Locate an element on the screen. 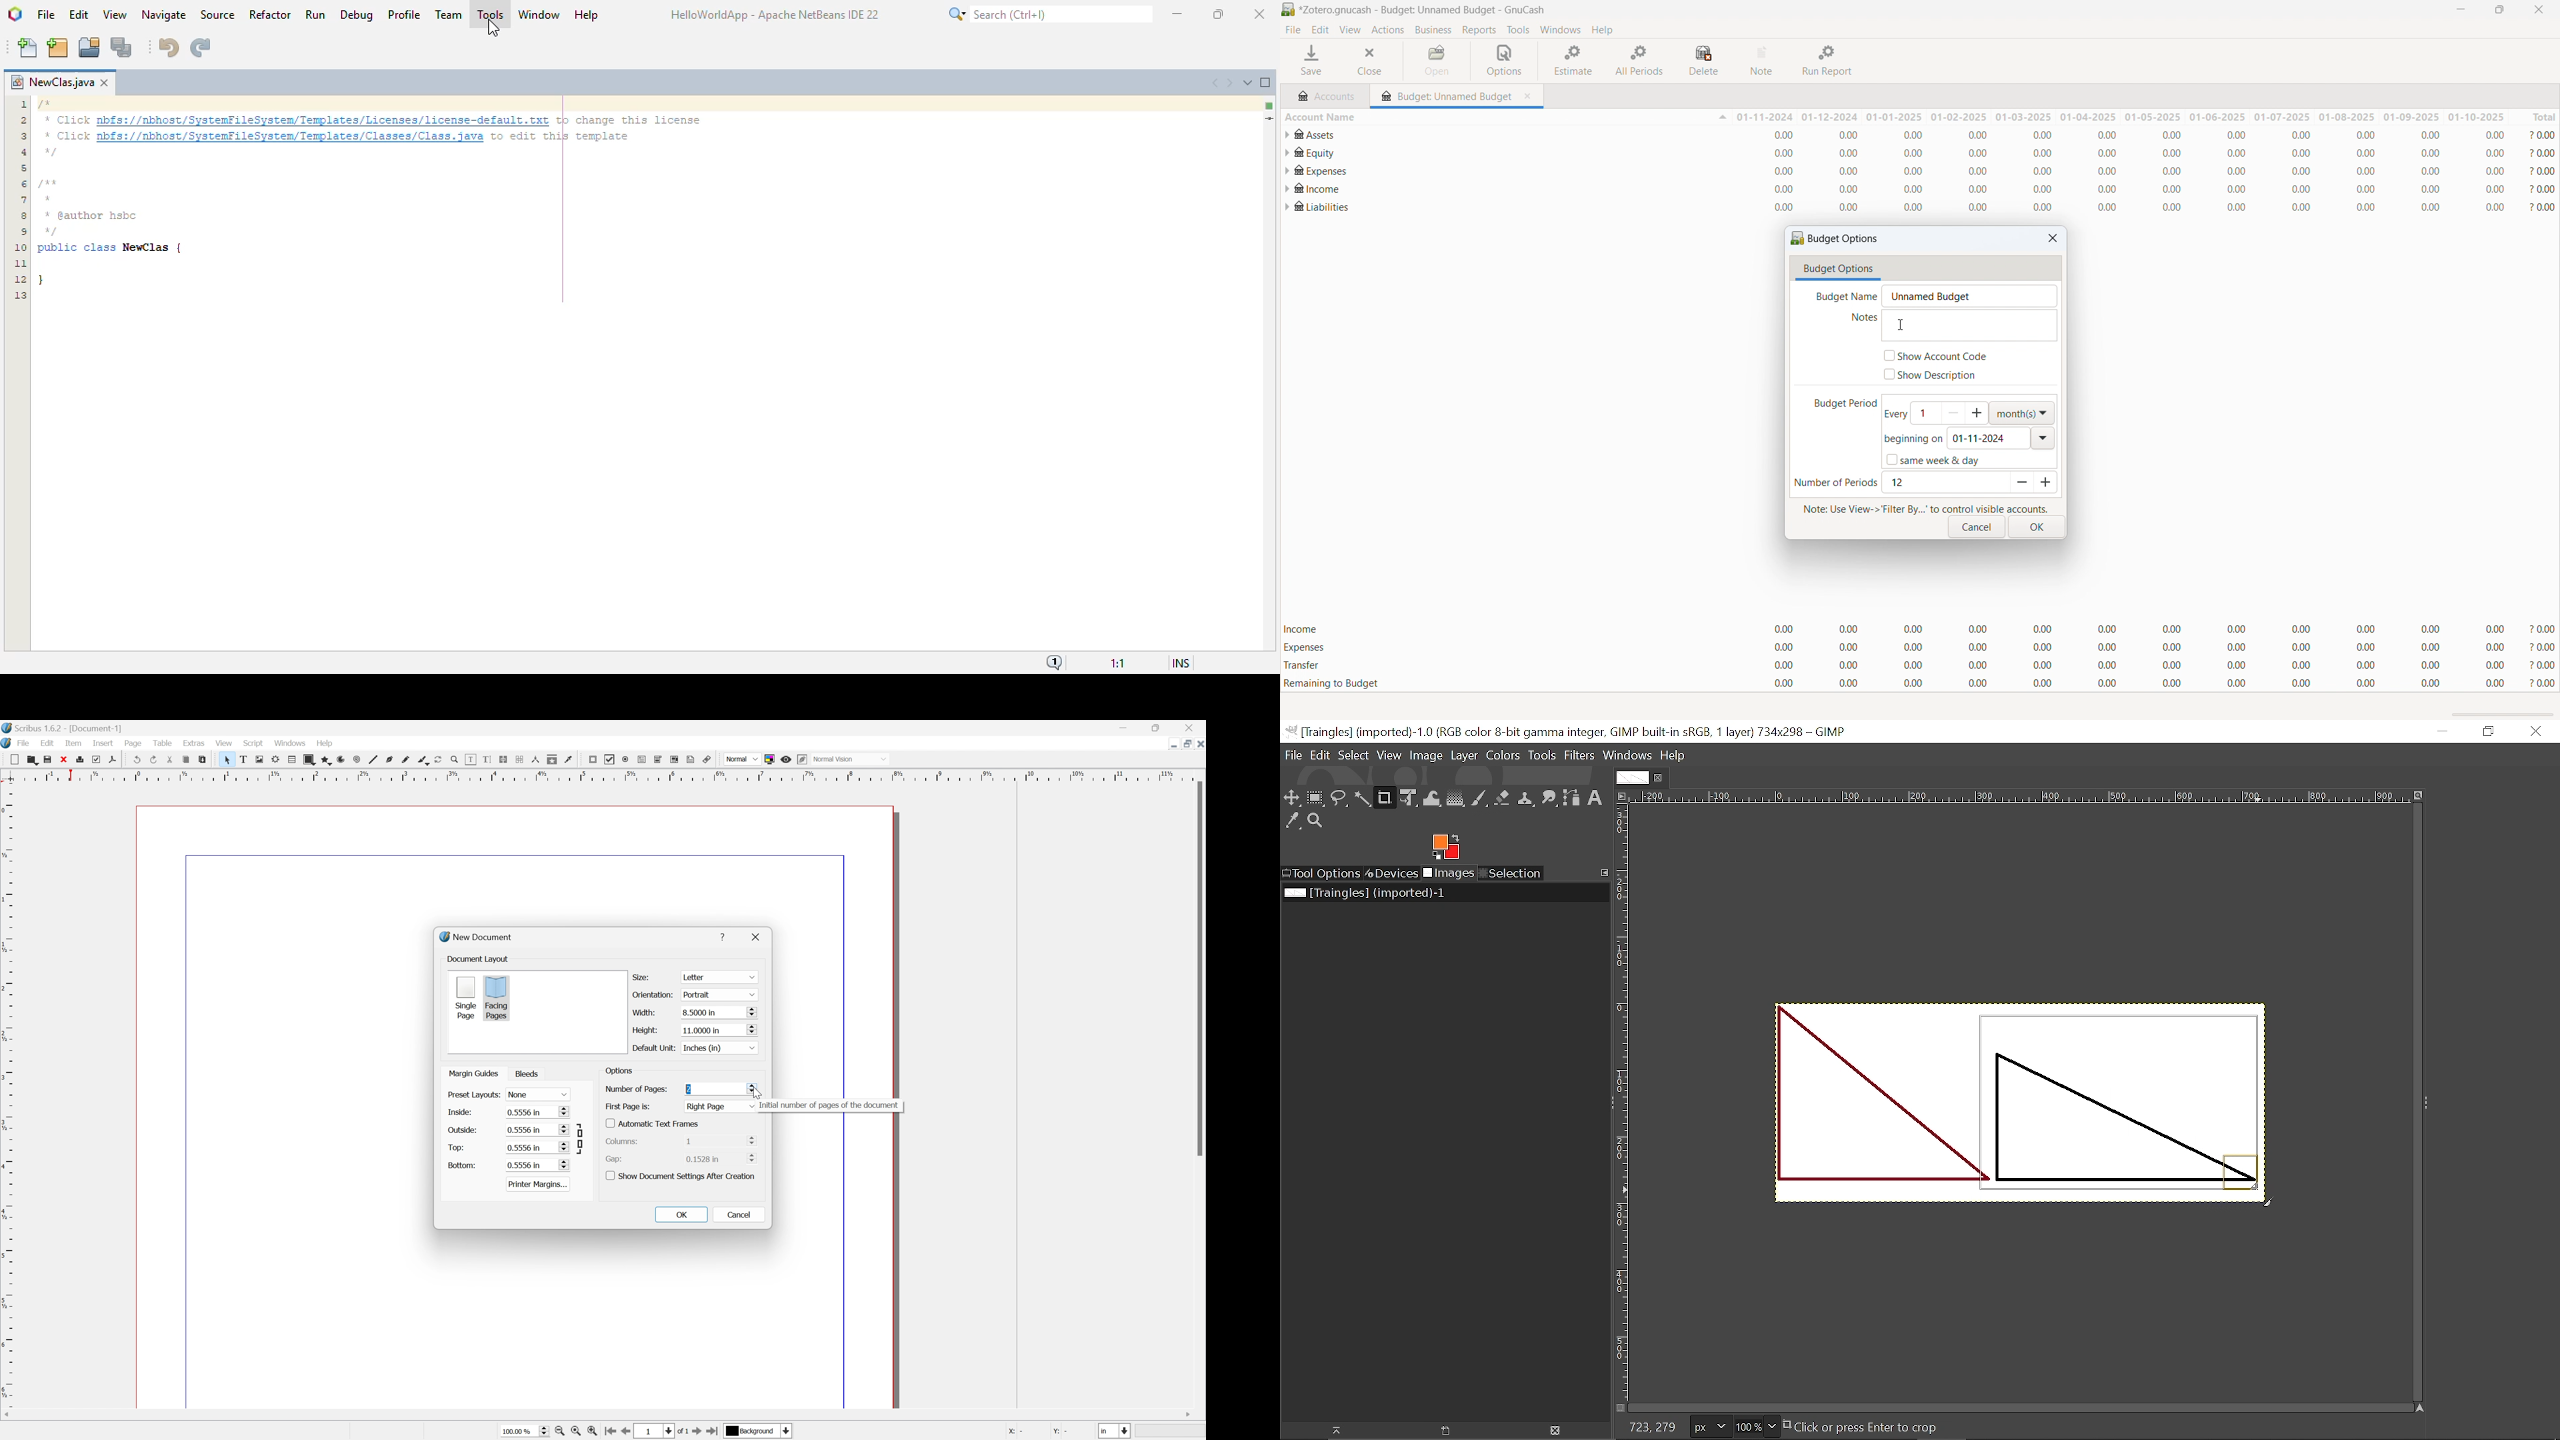 The width and height of the screenshot is (2576, 1456). windows is located at coordinates (1561, 30).